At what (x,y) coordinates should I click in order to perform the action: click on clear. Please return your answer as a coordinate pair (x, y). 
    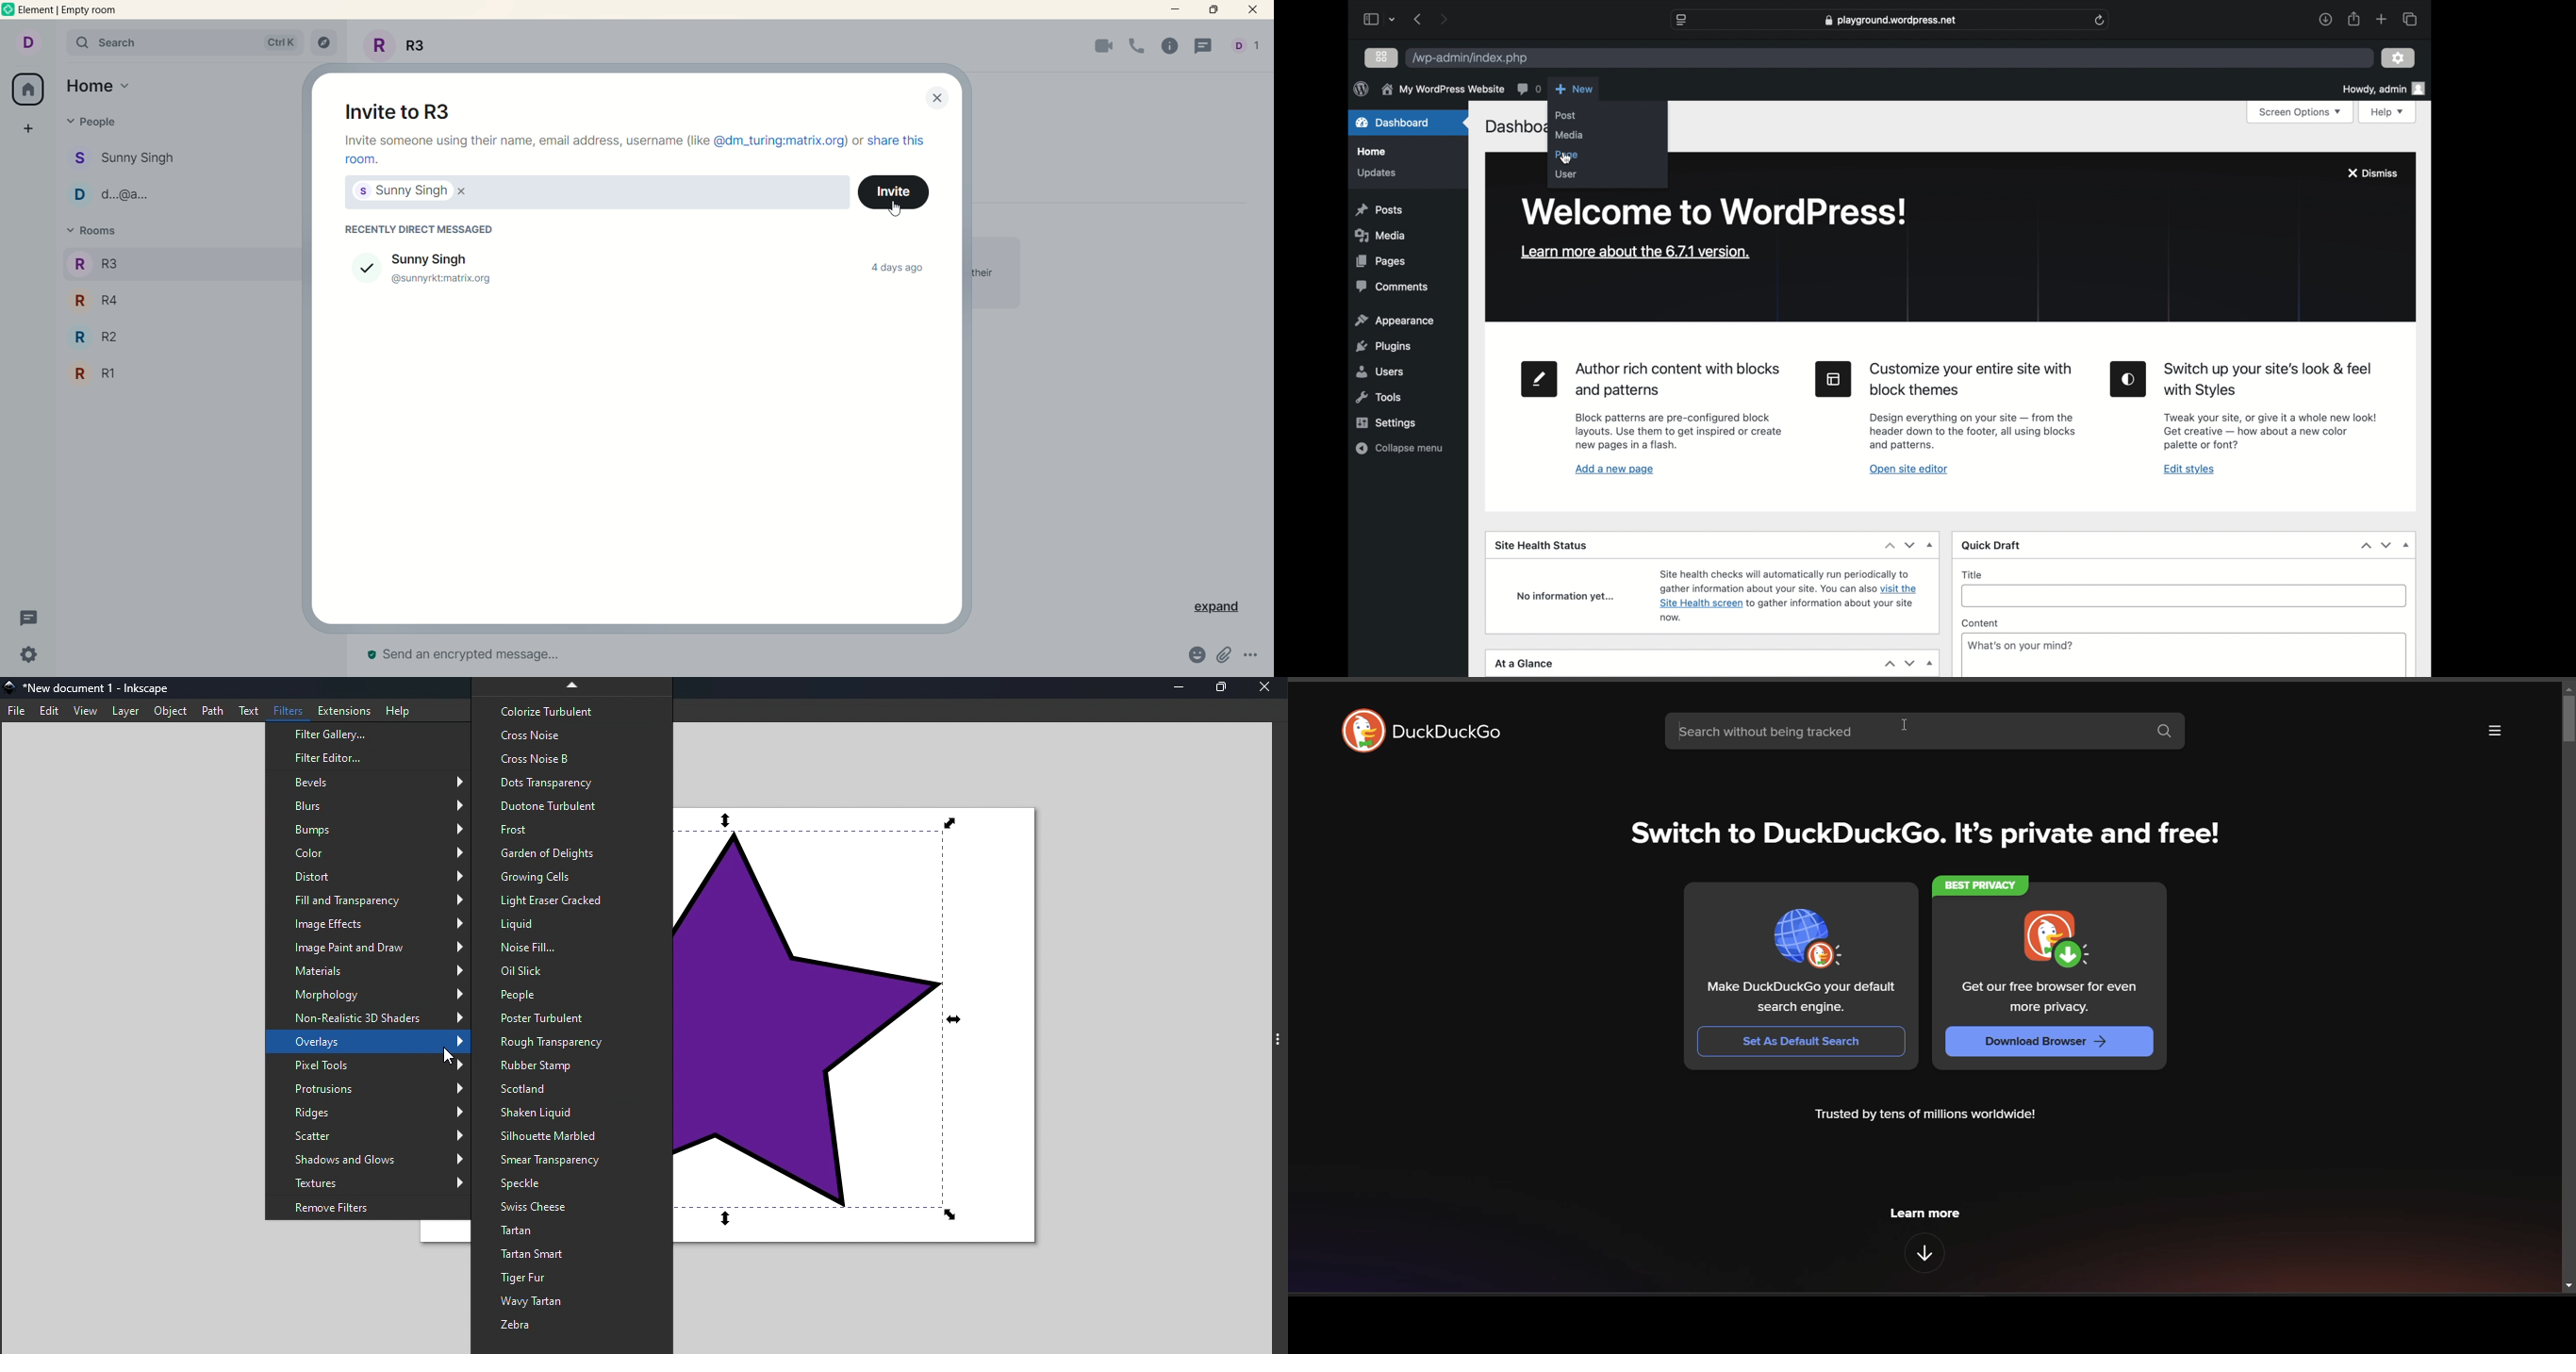
    Looking at the image, I should click on (467, 191).